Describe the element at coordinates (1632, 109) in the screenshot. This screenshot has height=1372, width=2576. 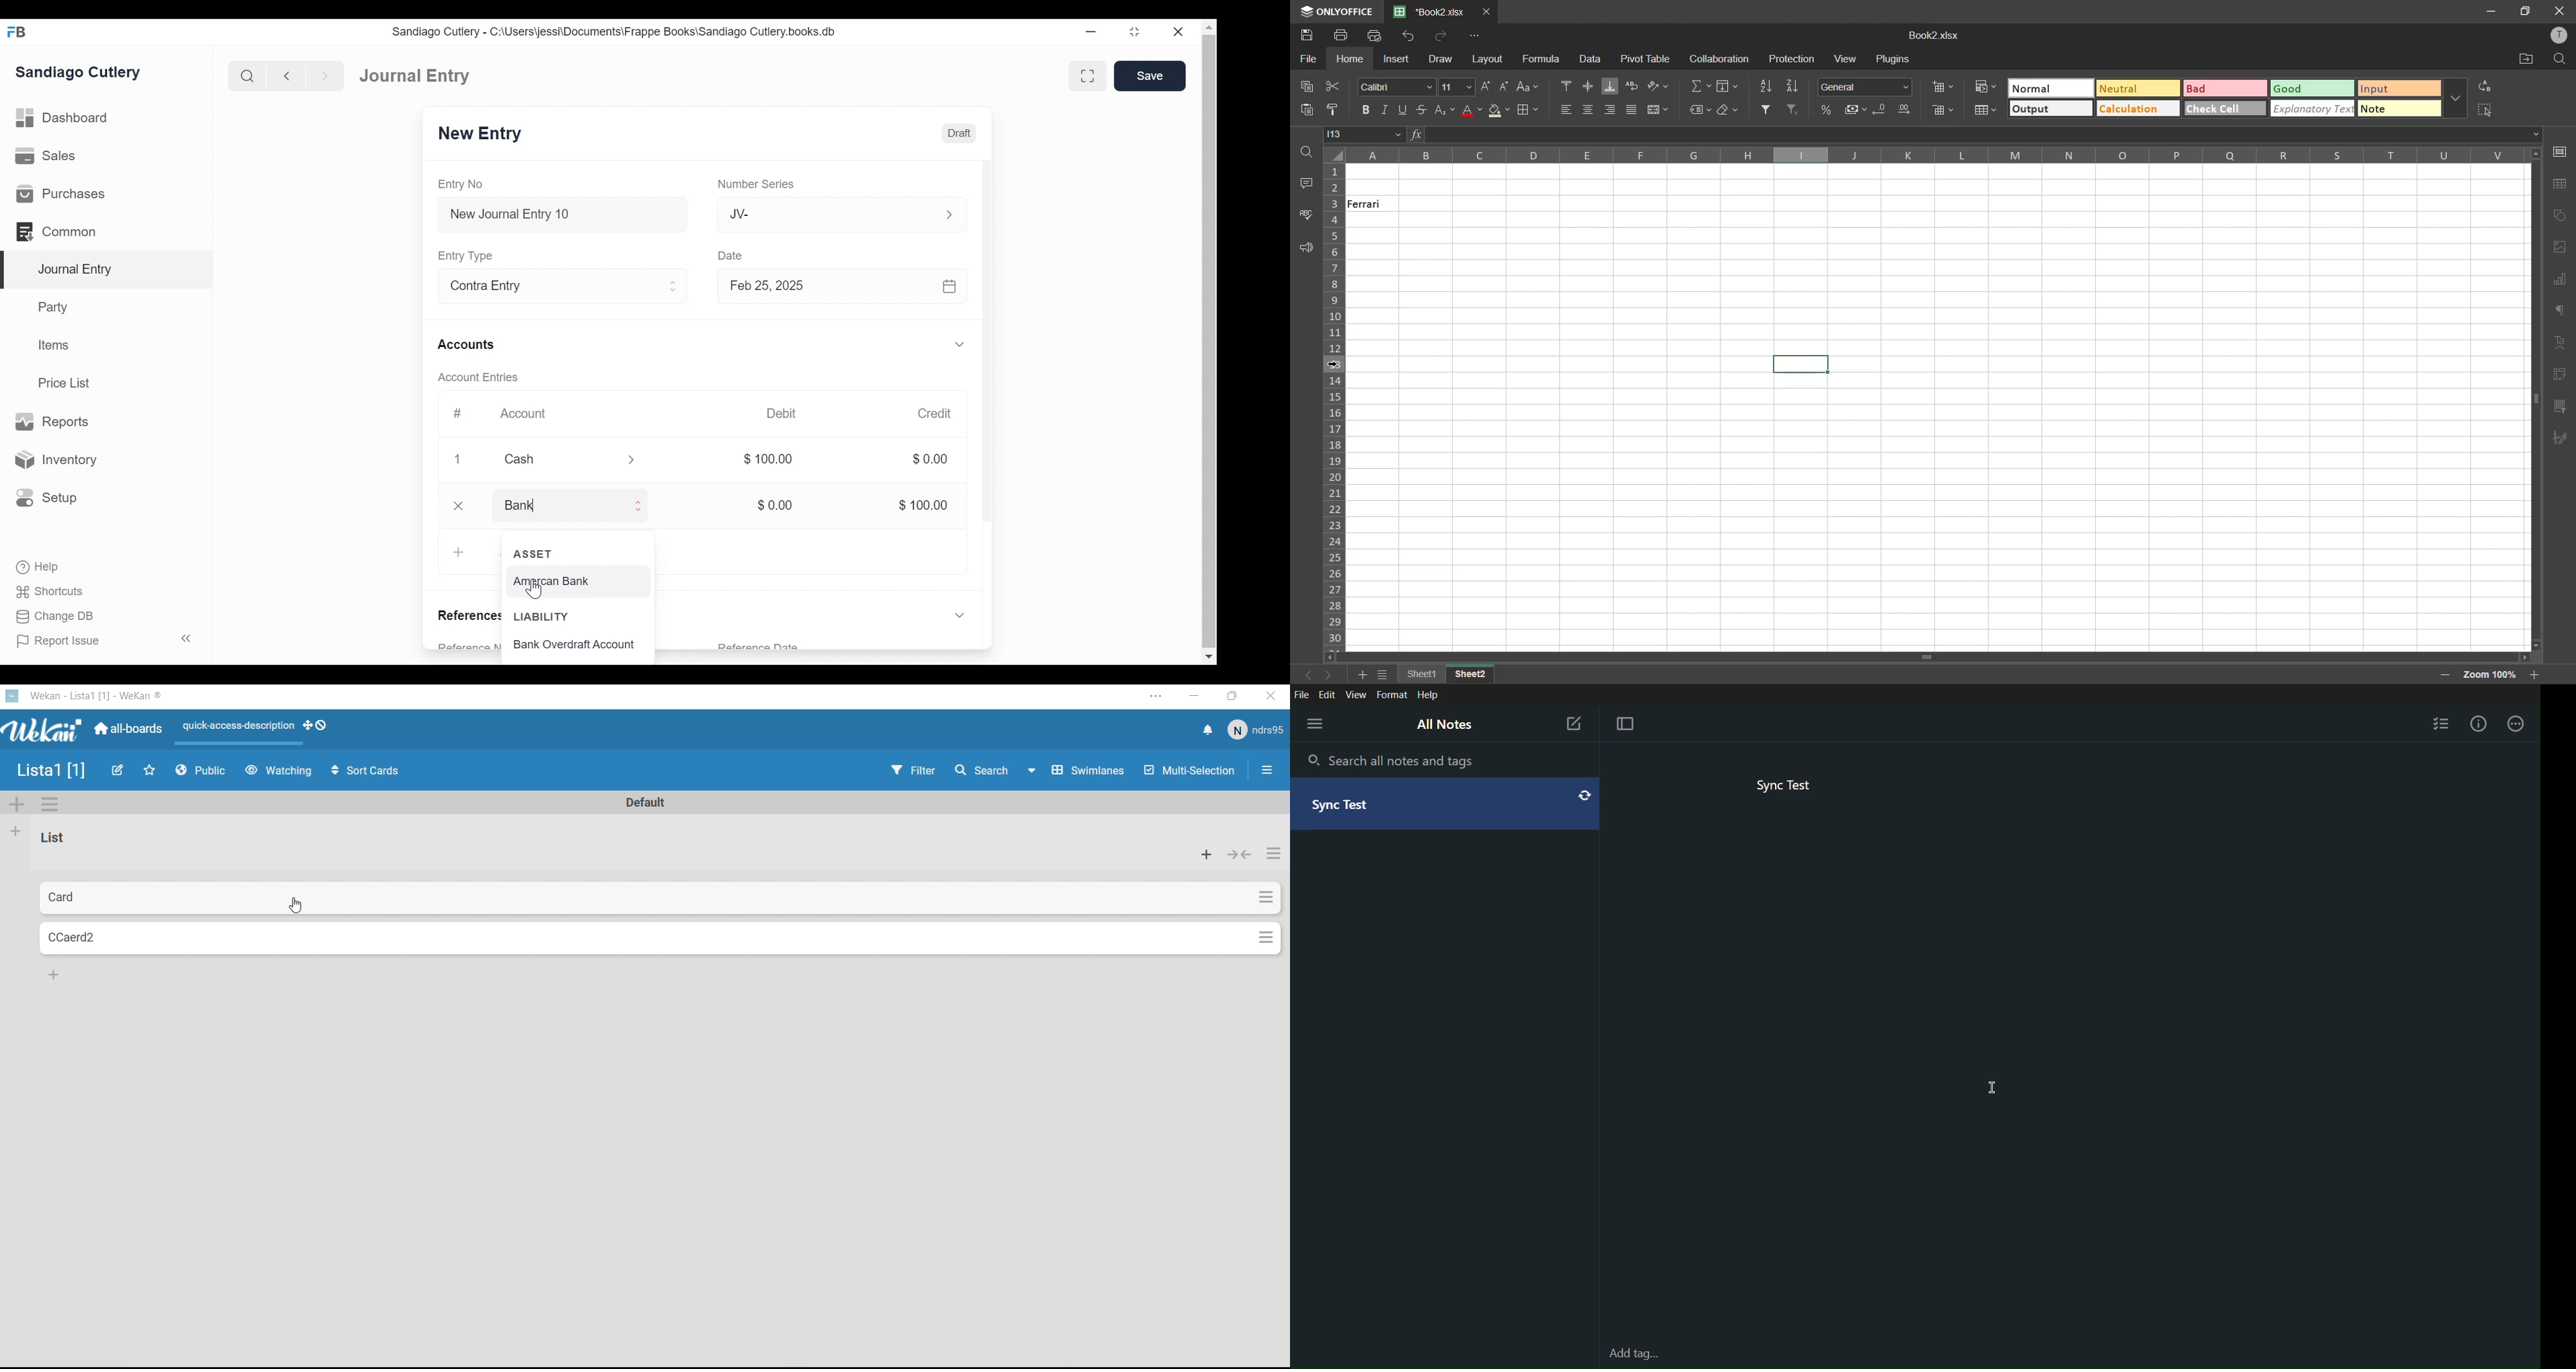
I see `justified` at that location.